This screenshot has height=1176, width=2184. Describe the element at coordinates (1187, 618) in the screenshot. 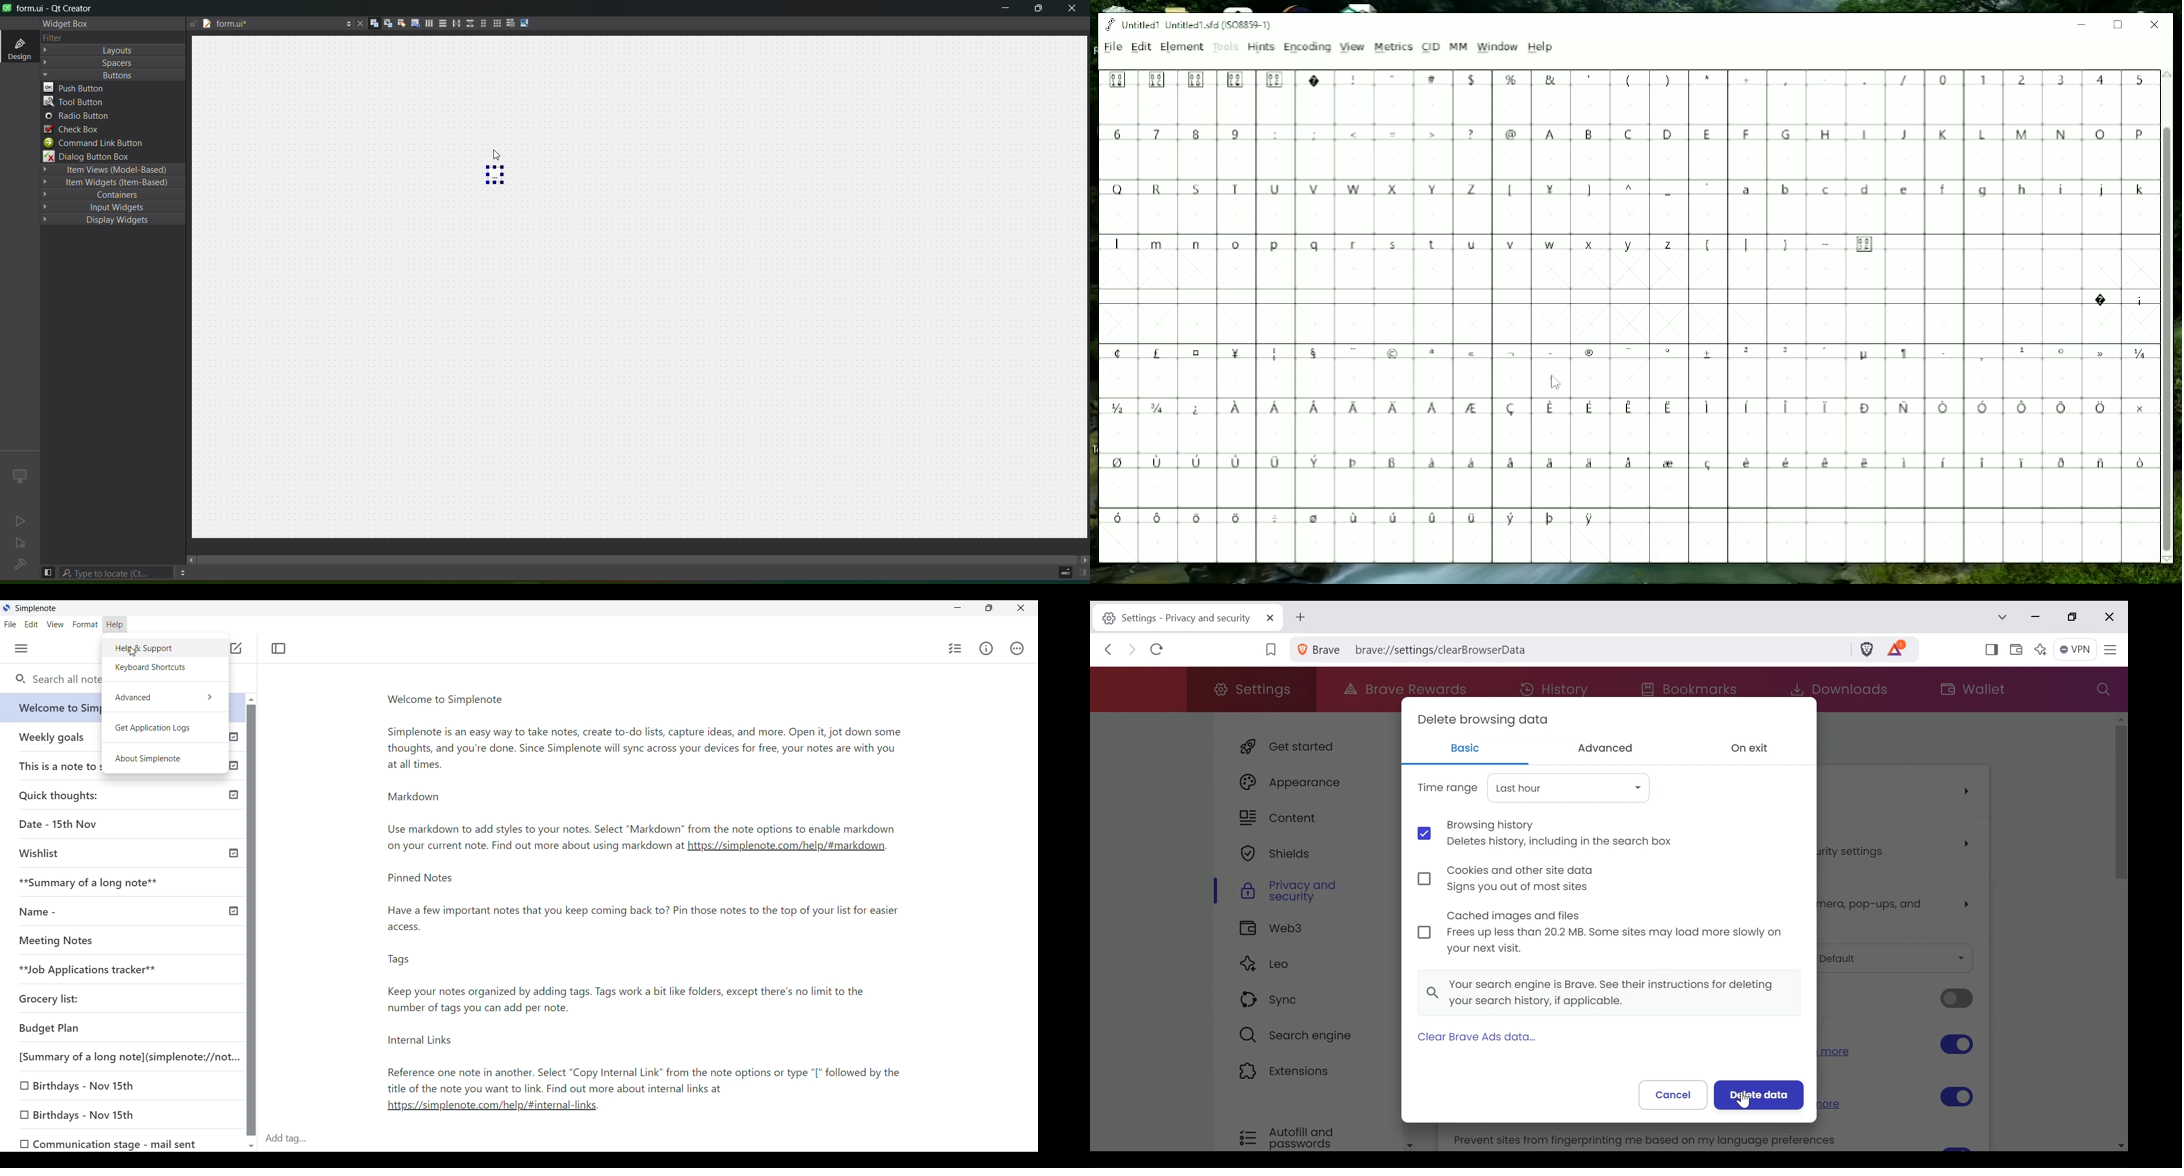

I see `Settings-privacy and security` at that location.